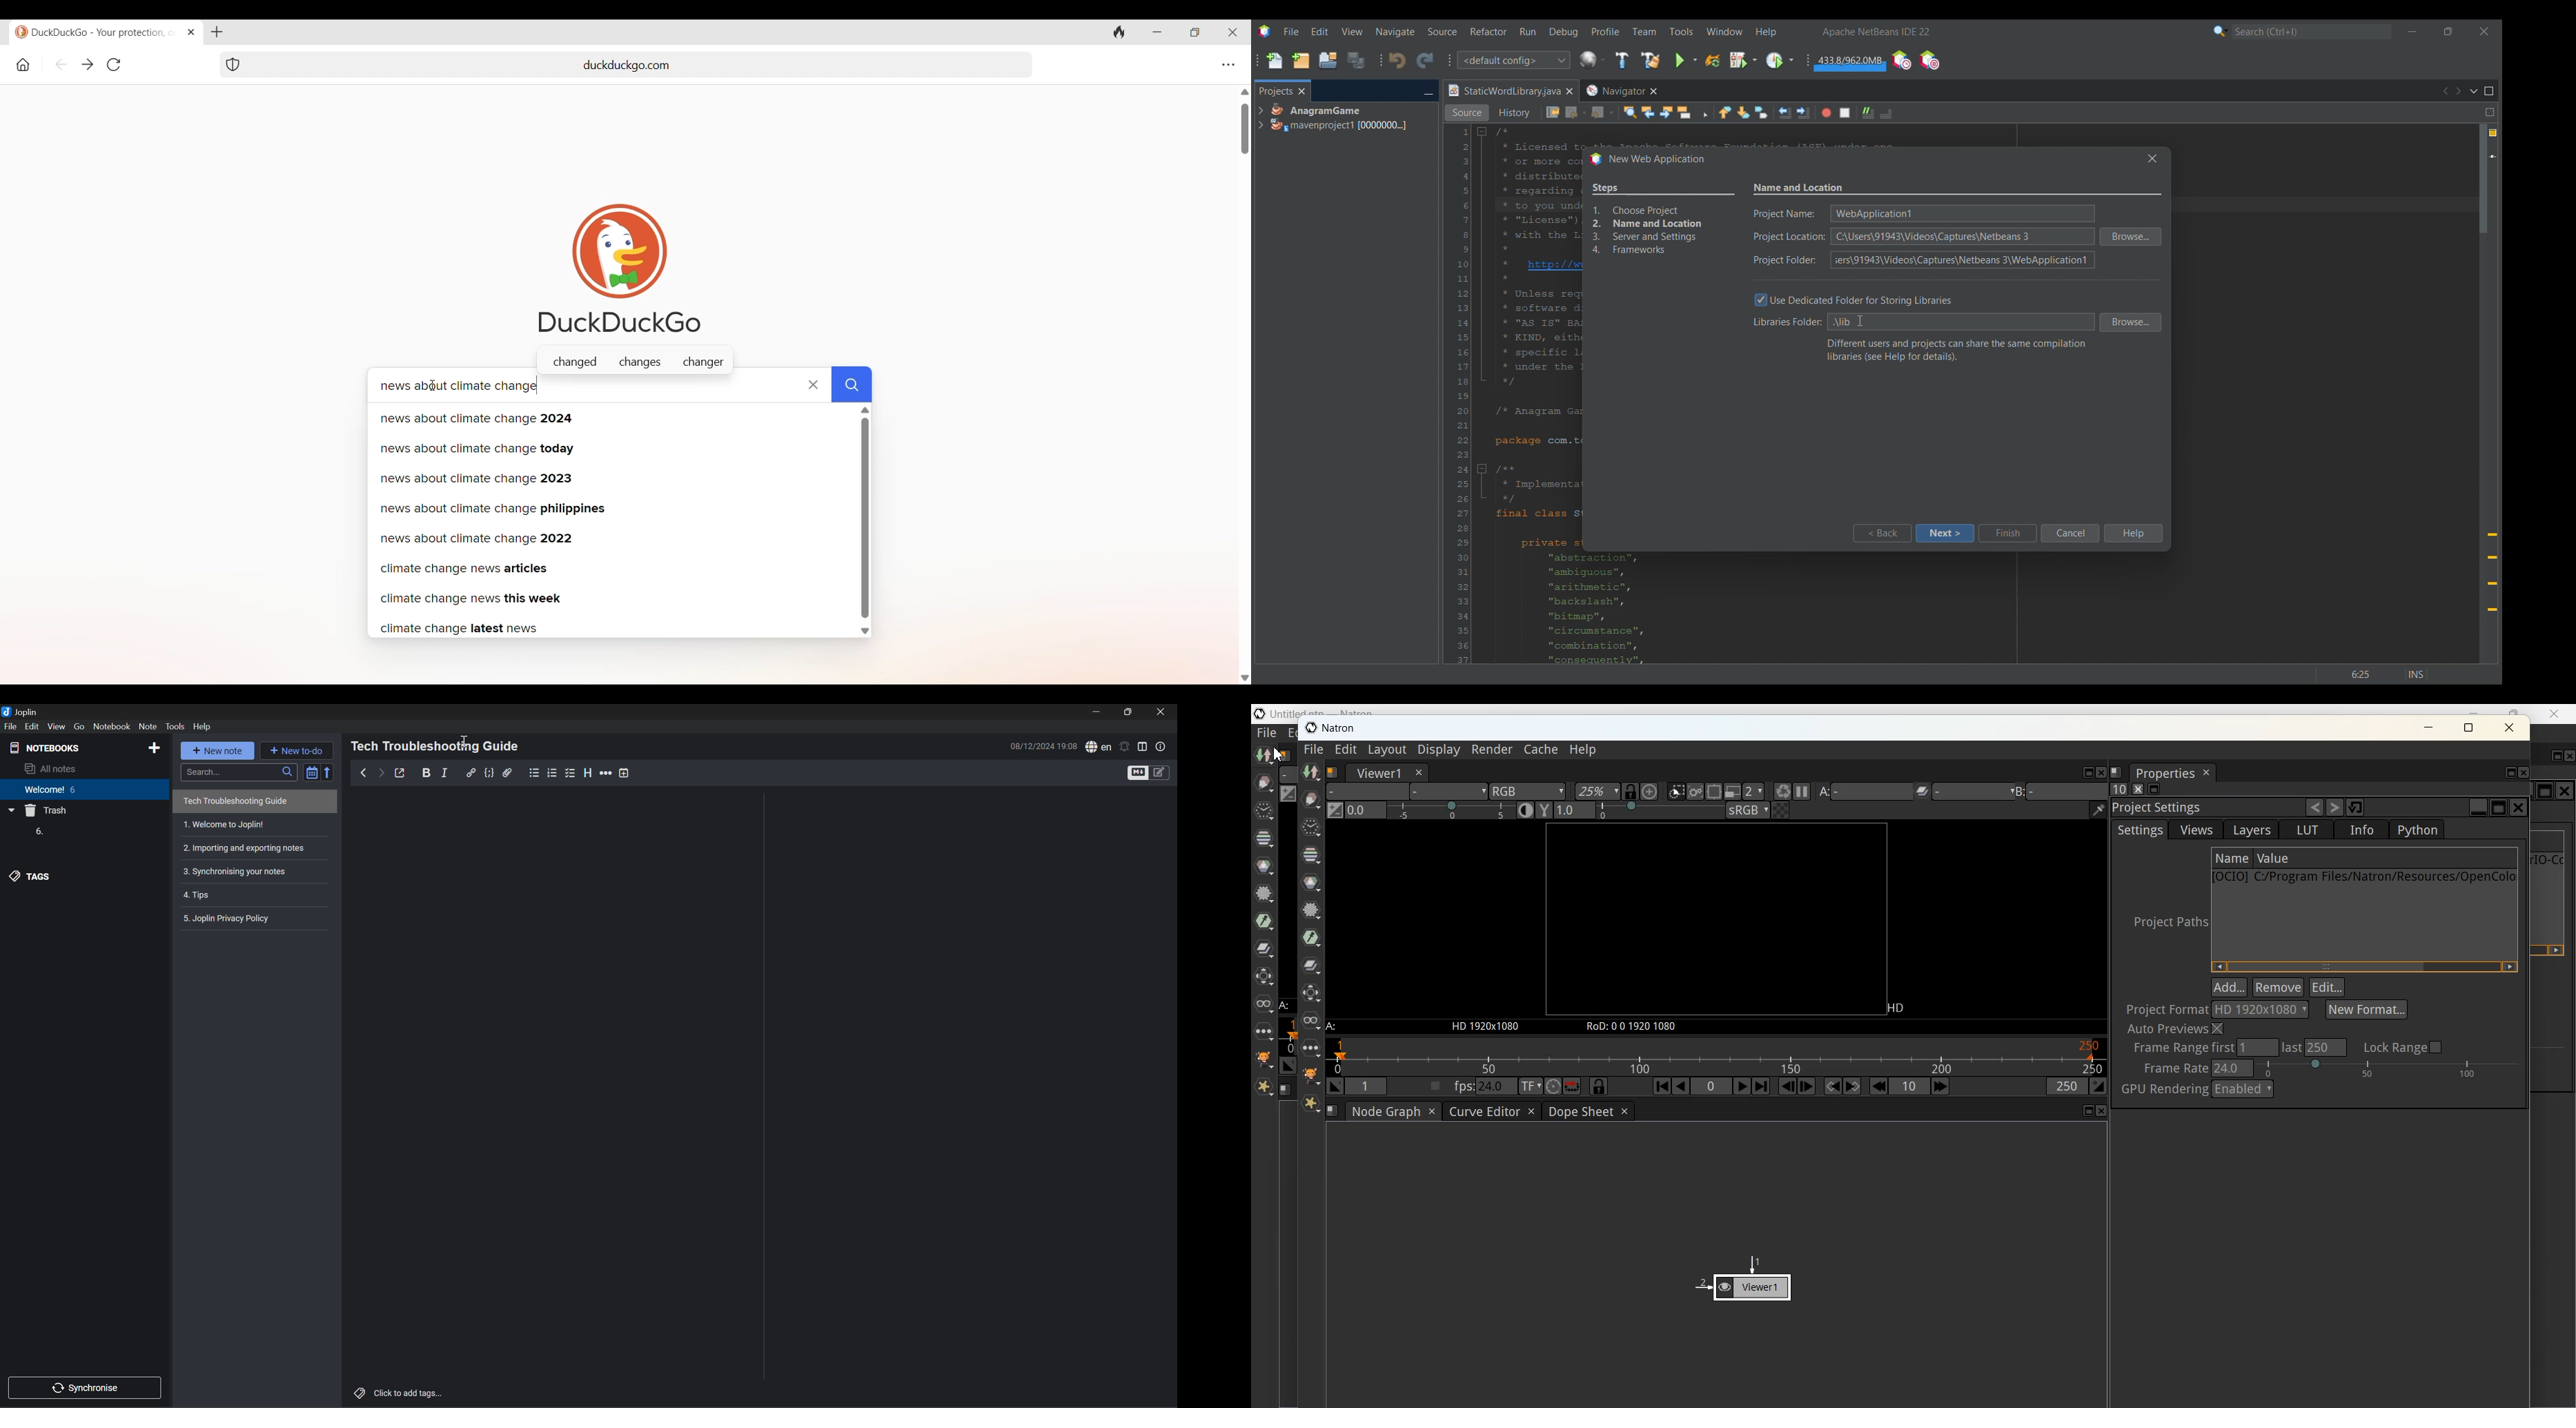  I want to click on cursor, so click(466, 739).